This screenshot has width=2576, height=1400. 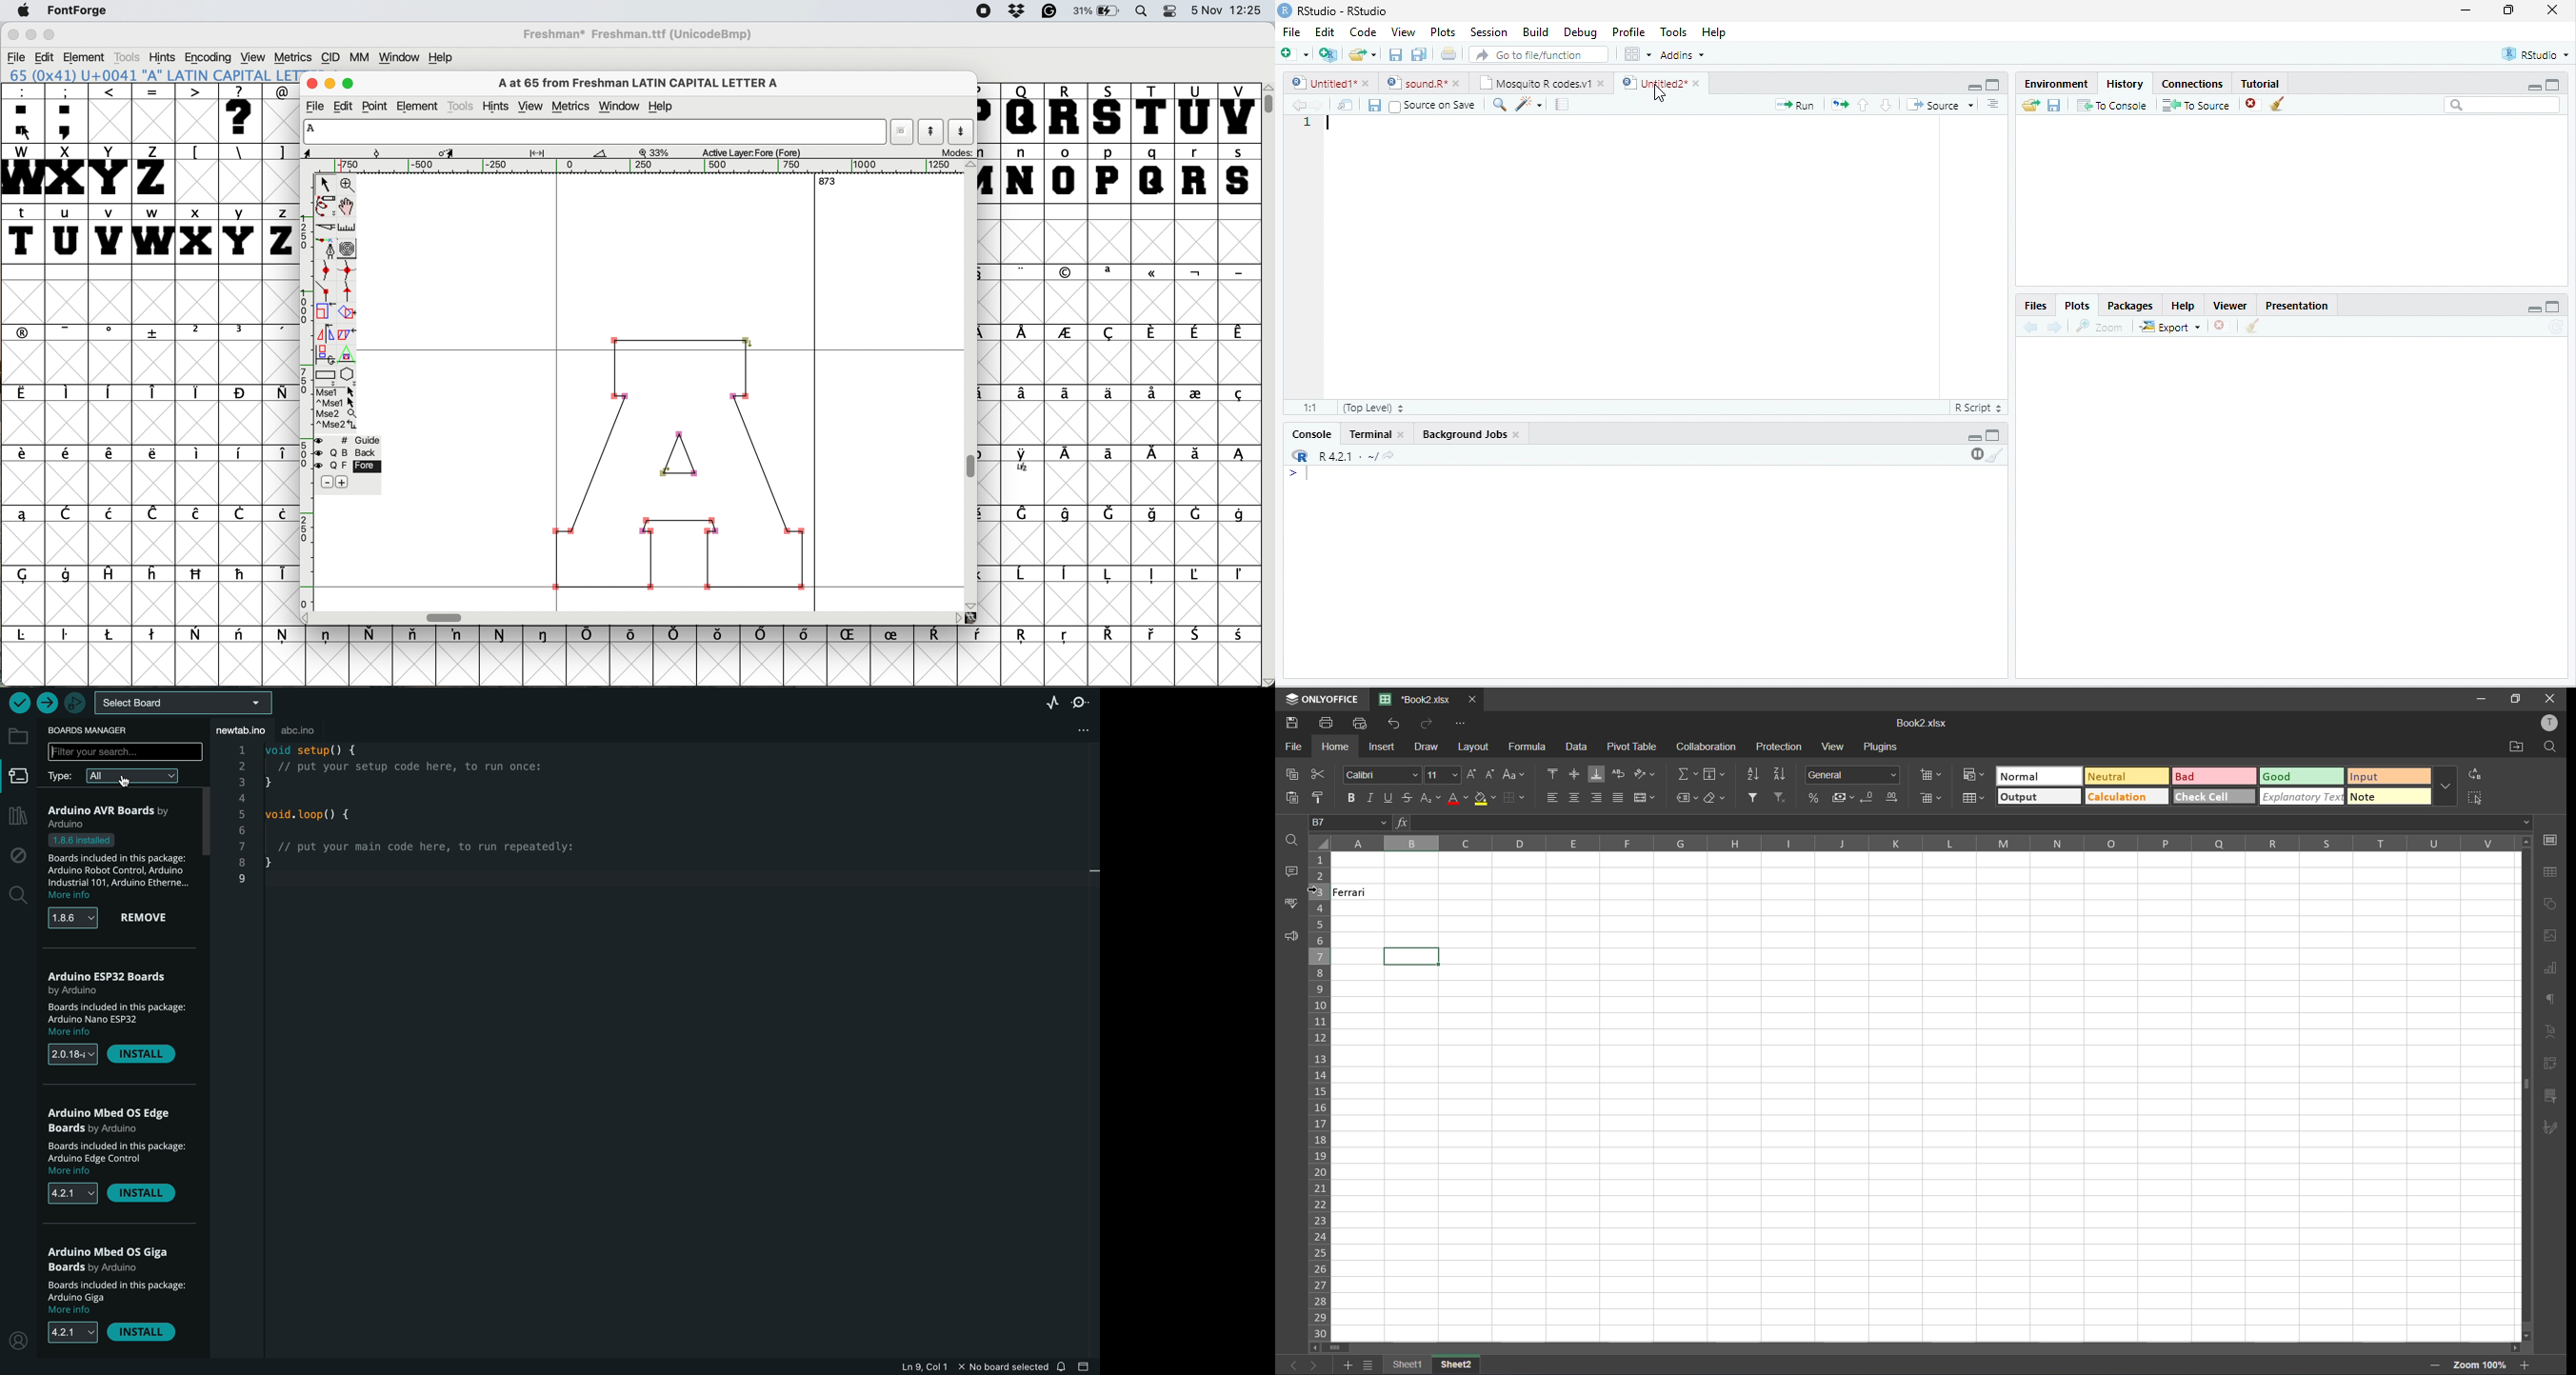 What do you see at coordinates (1644, 774) in the screenshot?
I see `orientation` at bounding box center [1644, 774].